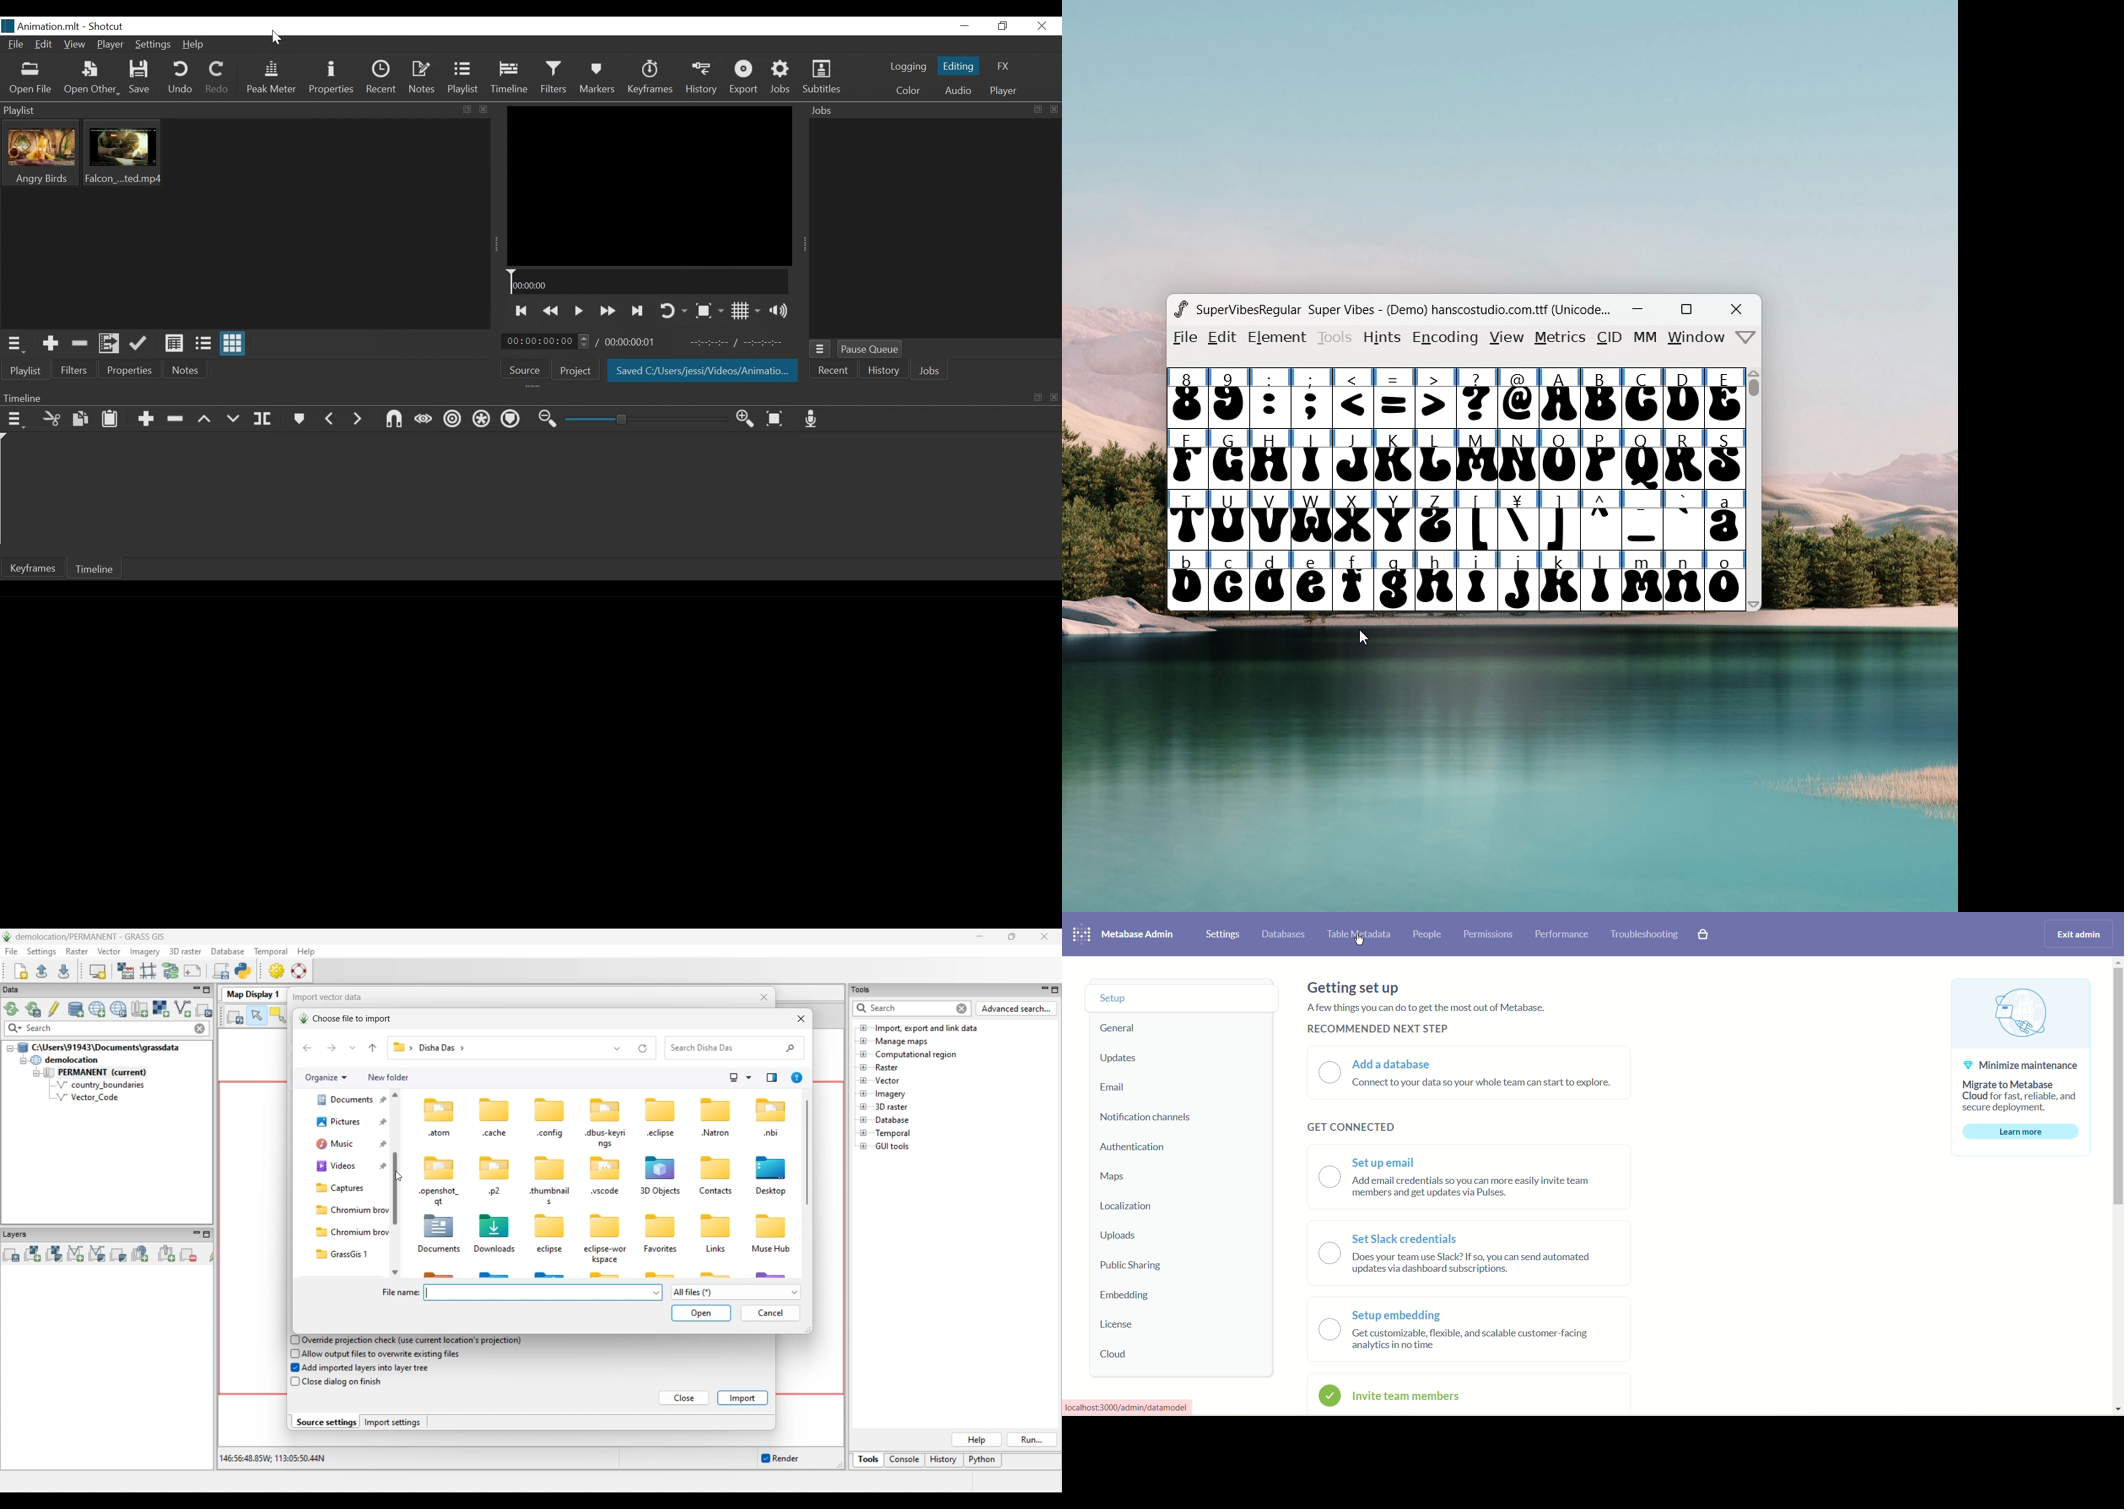  I want to click on icon, so click(659, 1225).